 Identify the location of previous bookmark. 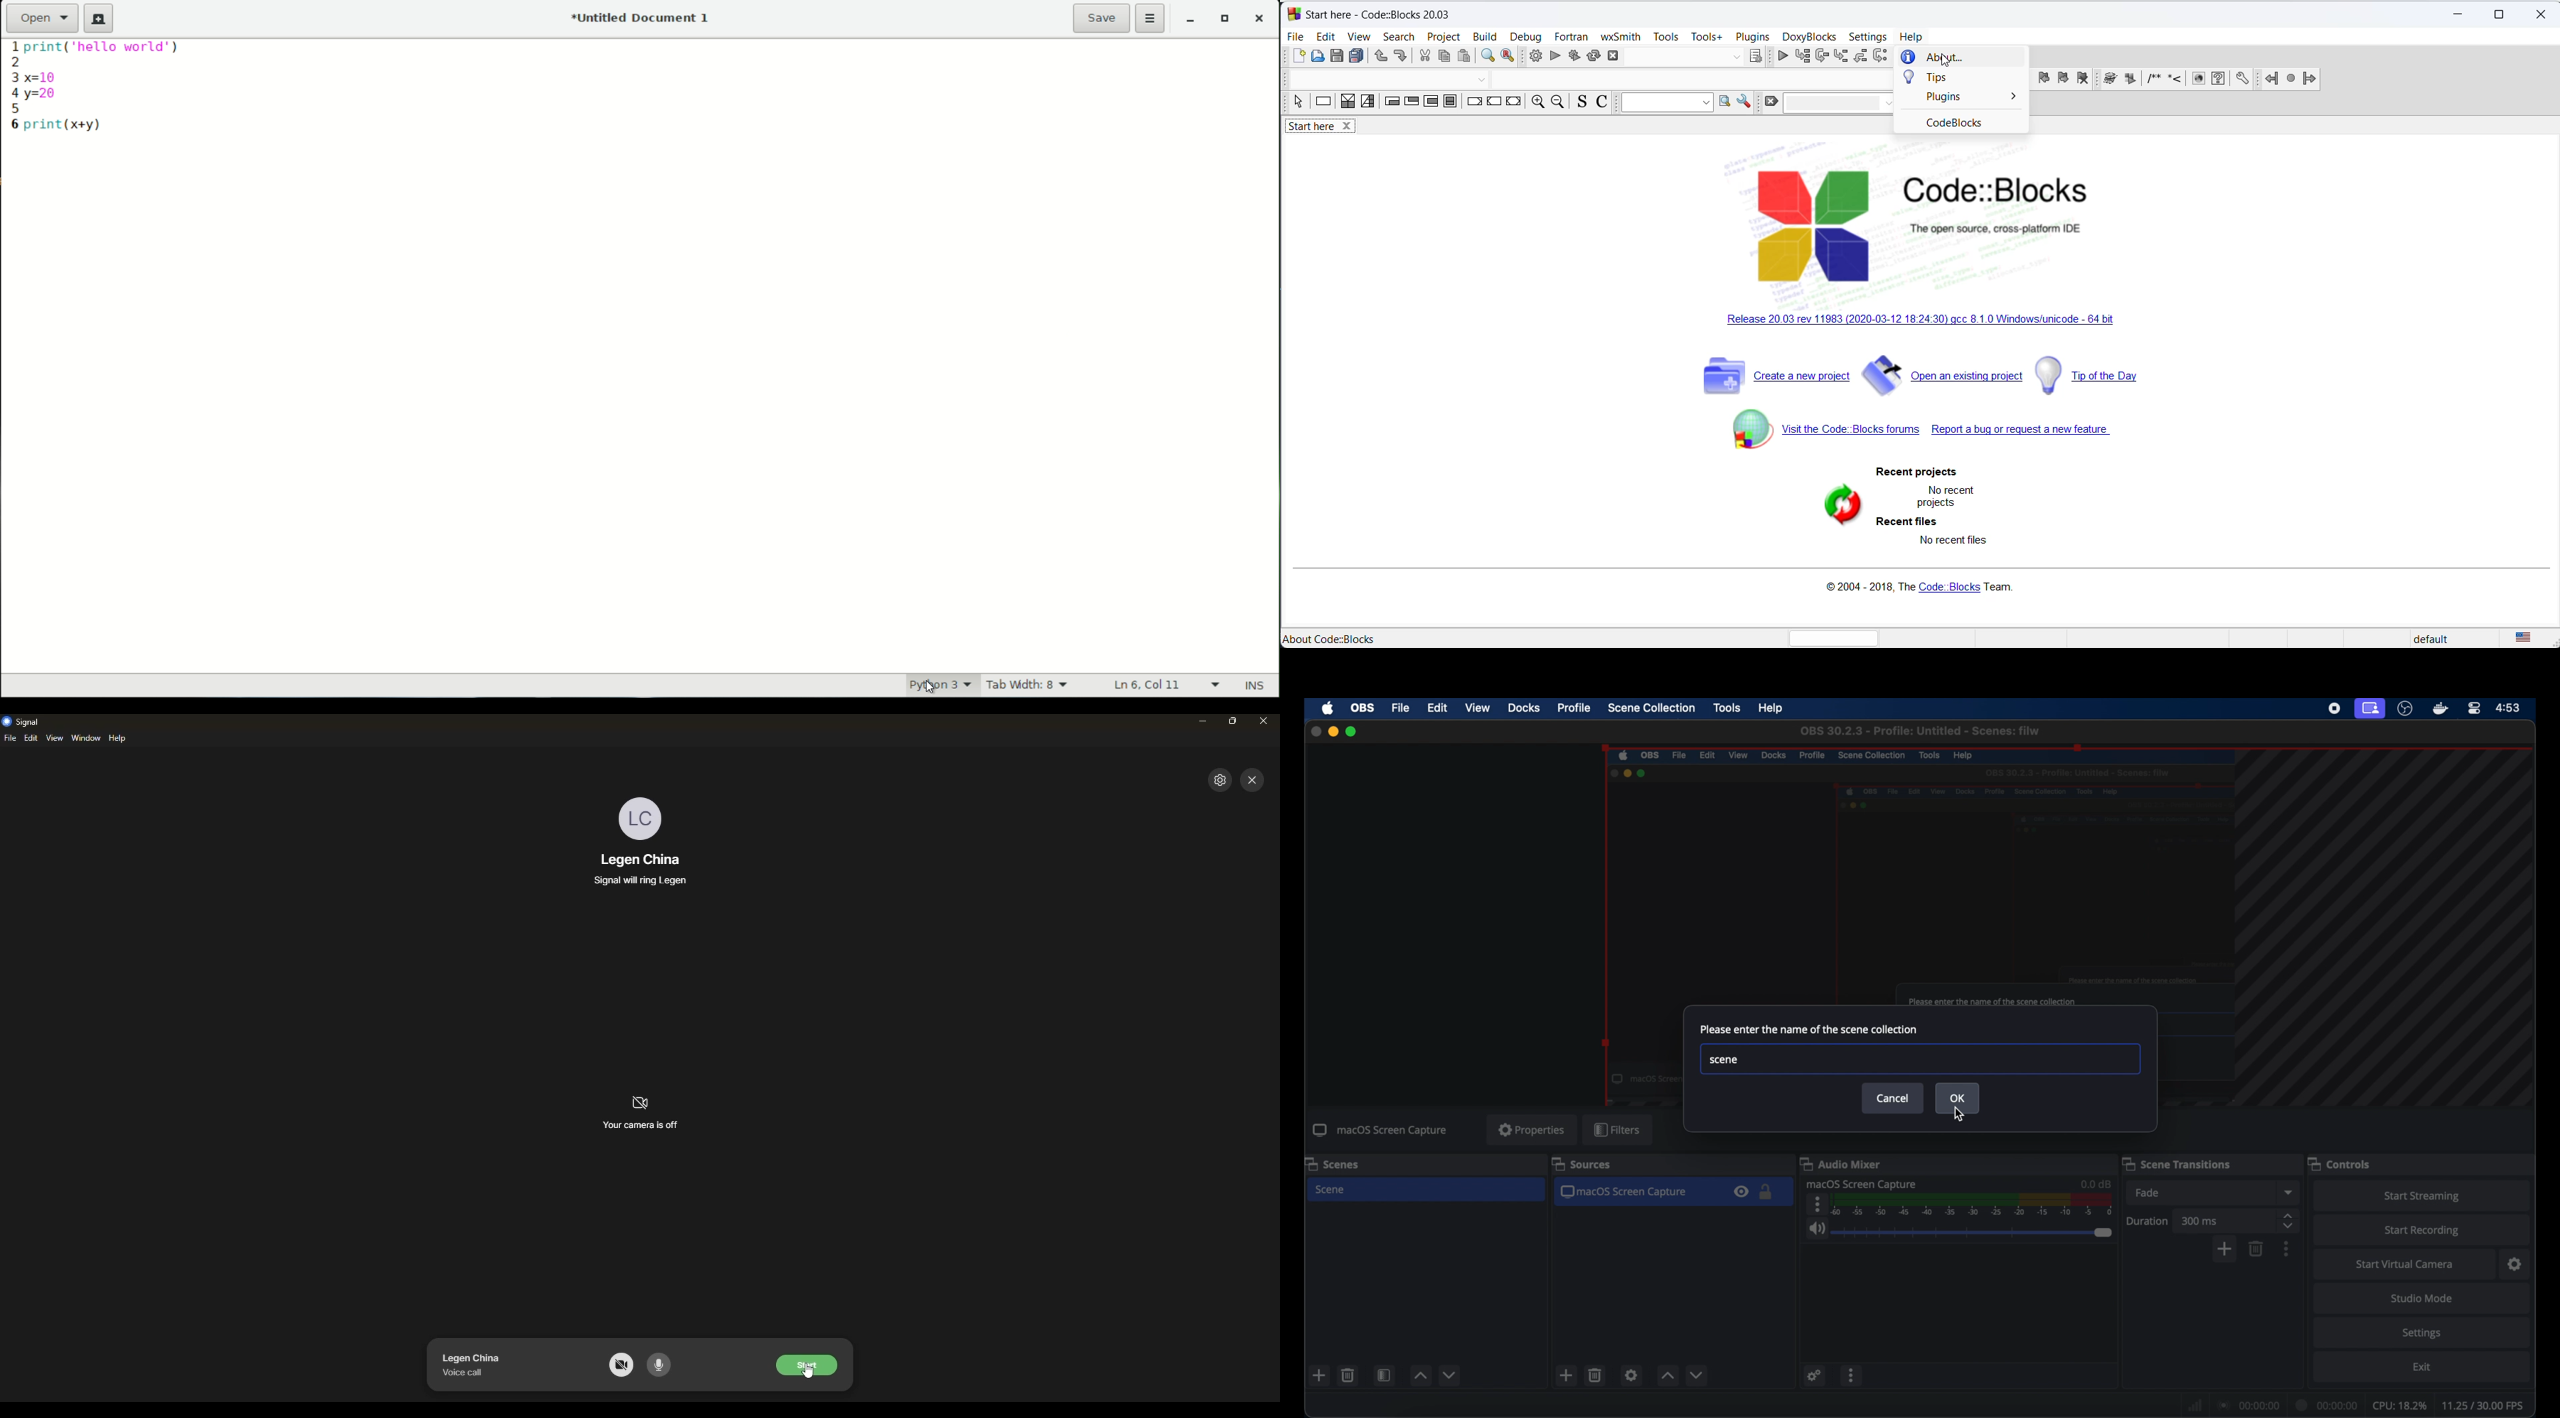
(2044, 79).